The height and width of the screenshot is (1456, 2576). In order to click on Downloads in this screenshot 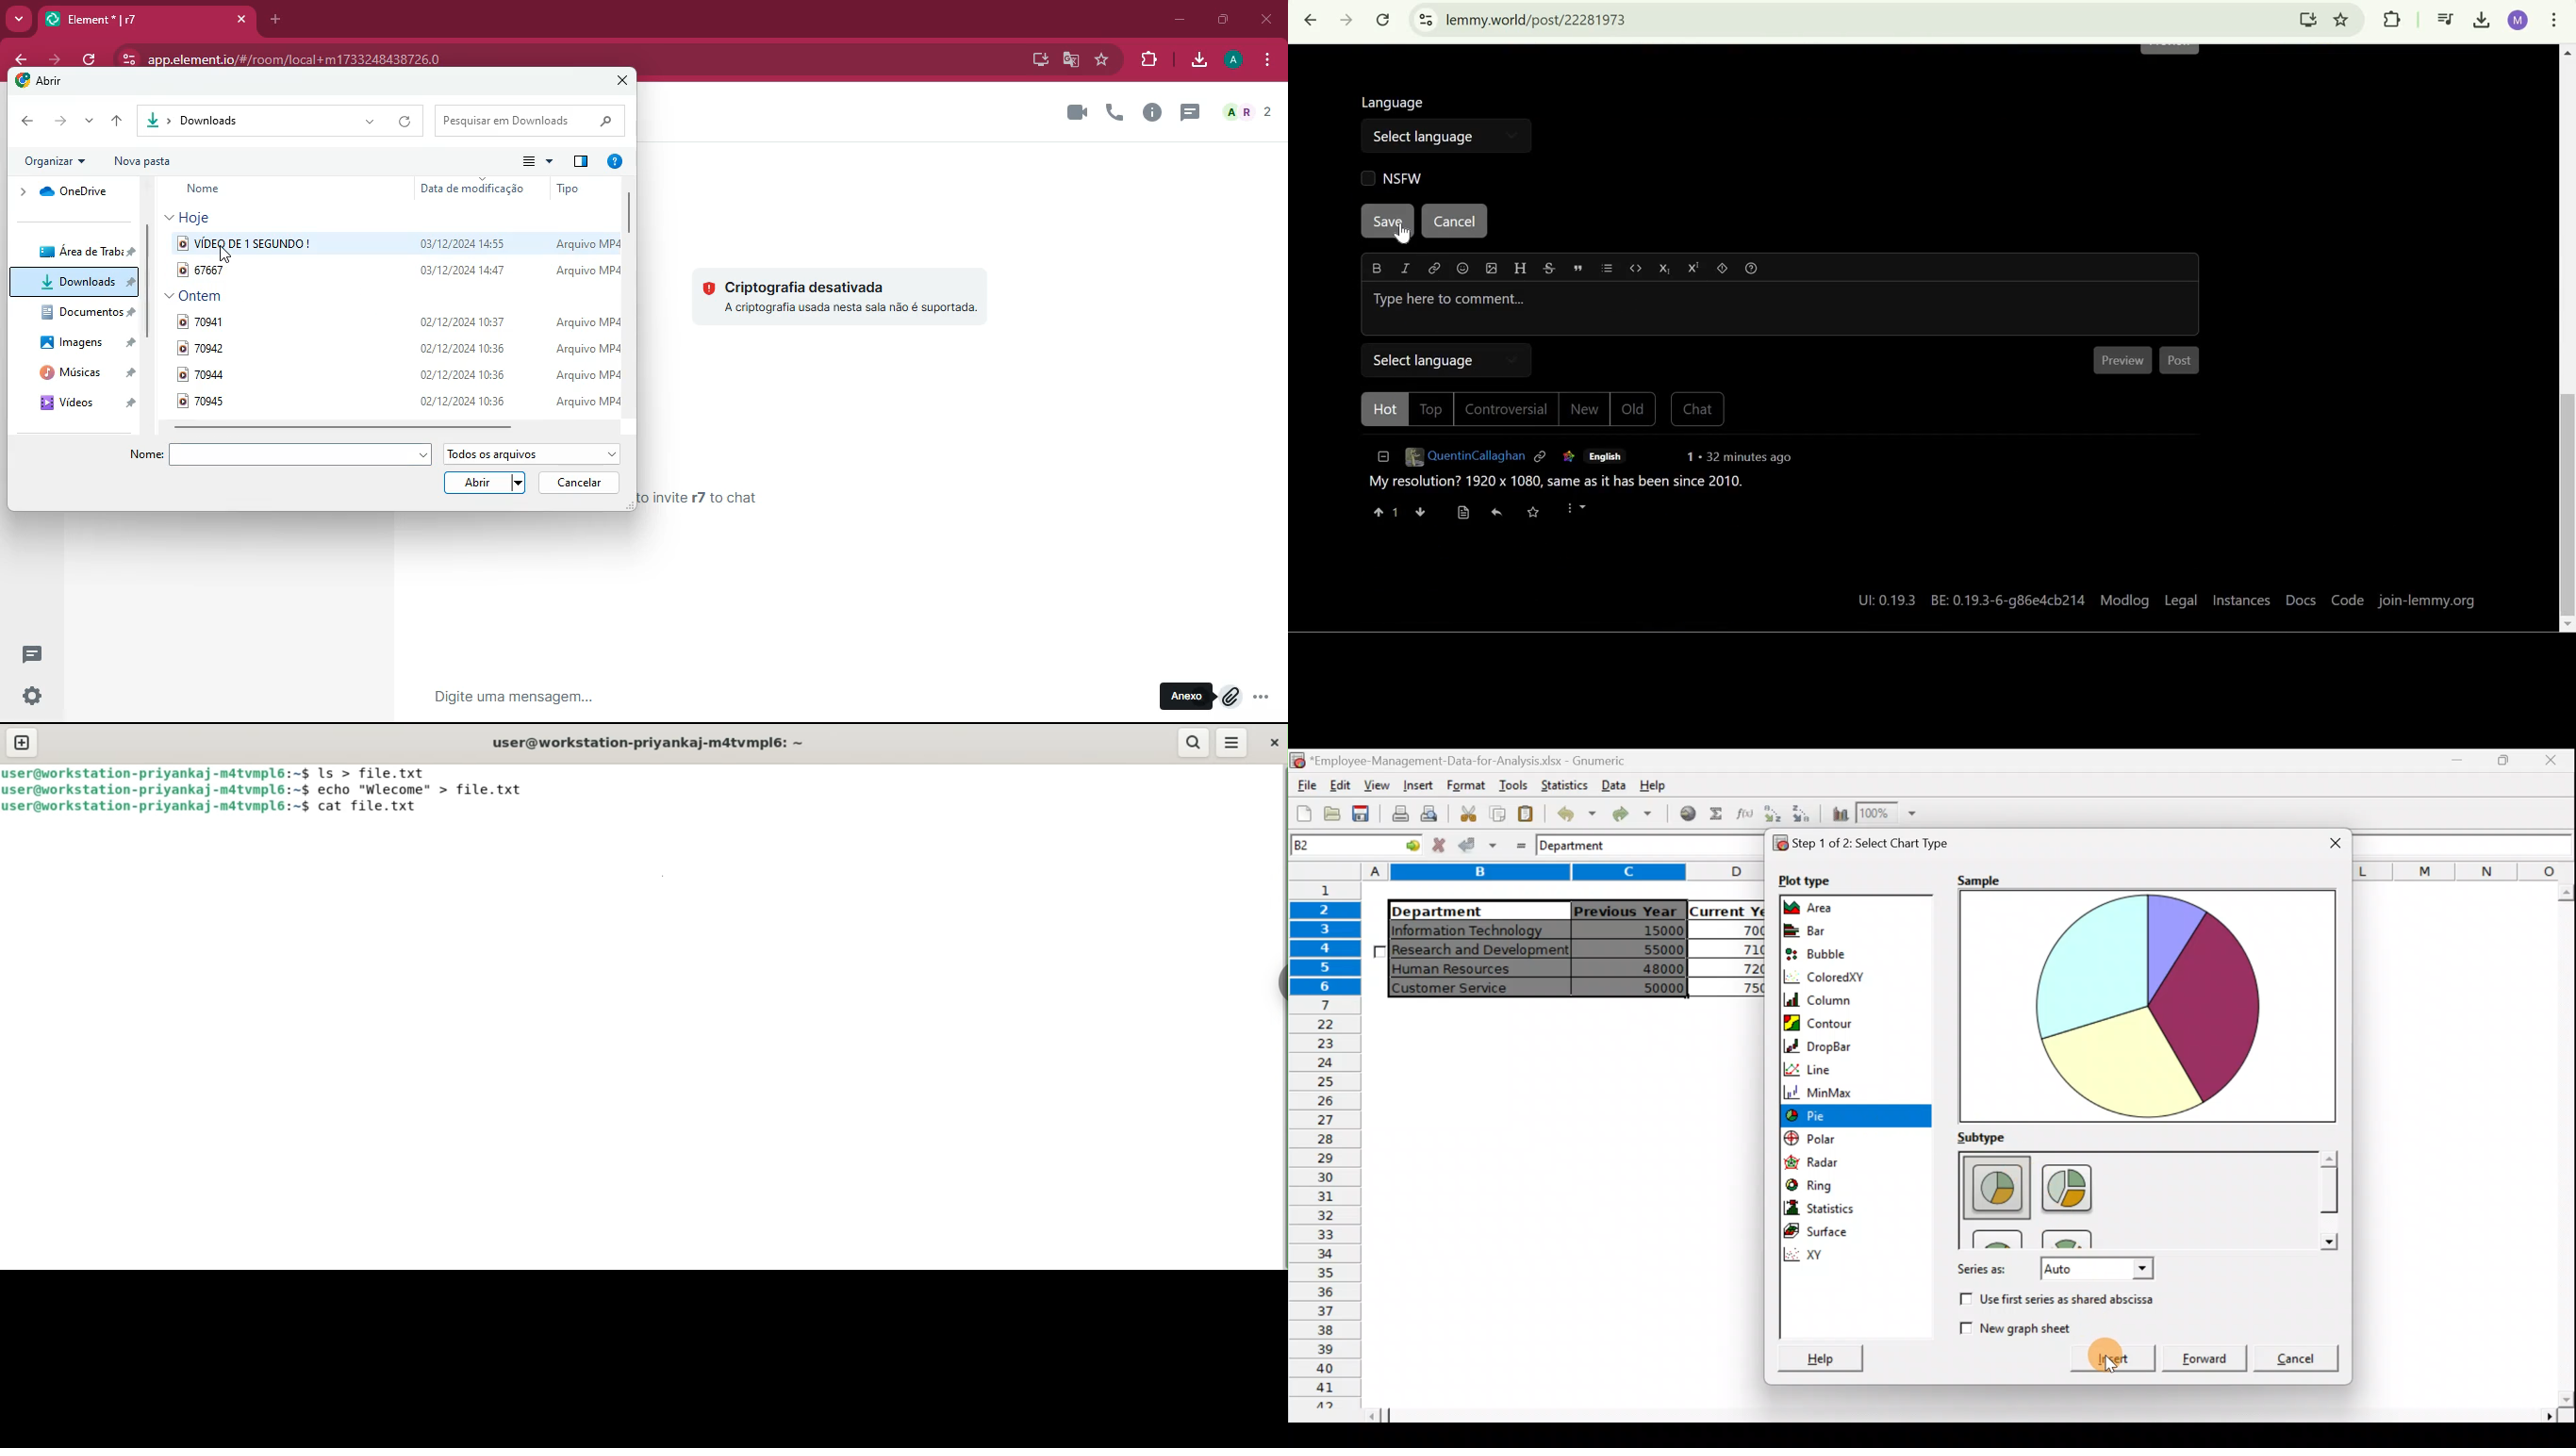, I will do `click(2483, 21)`.